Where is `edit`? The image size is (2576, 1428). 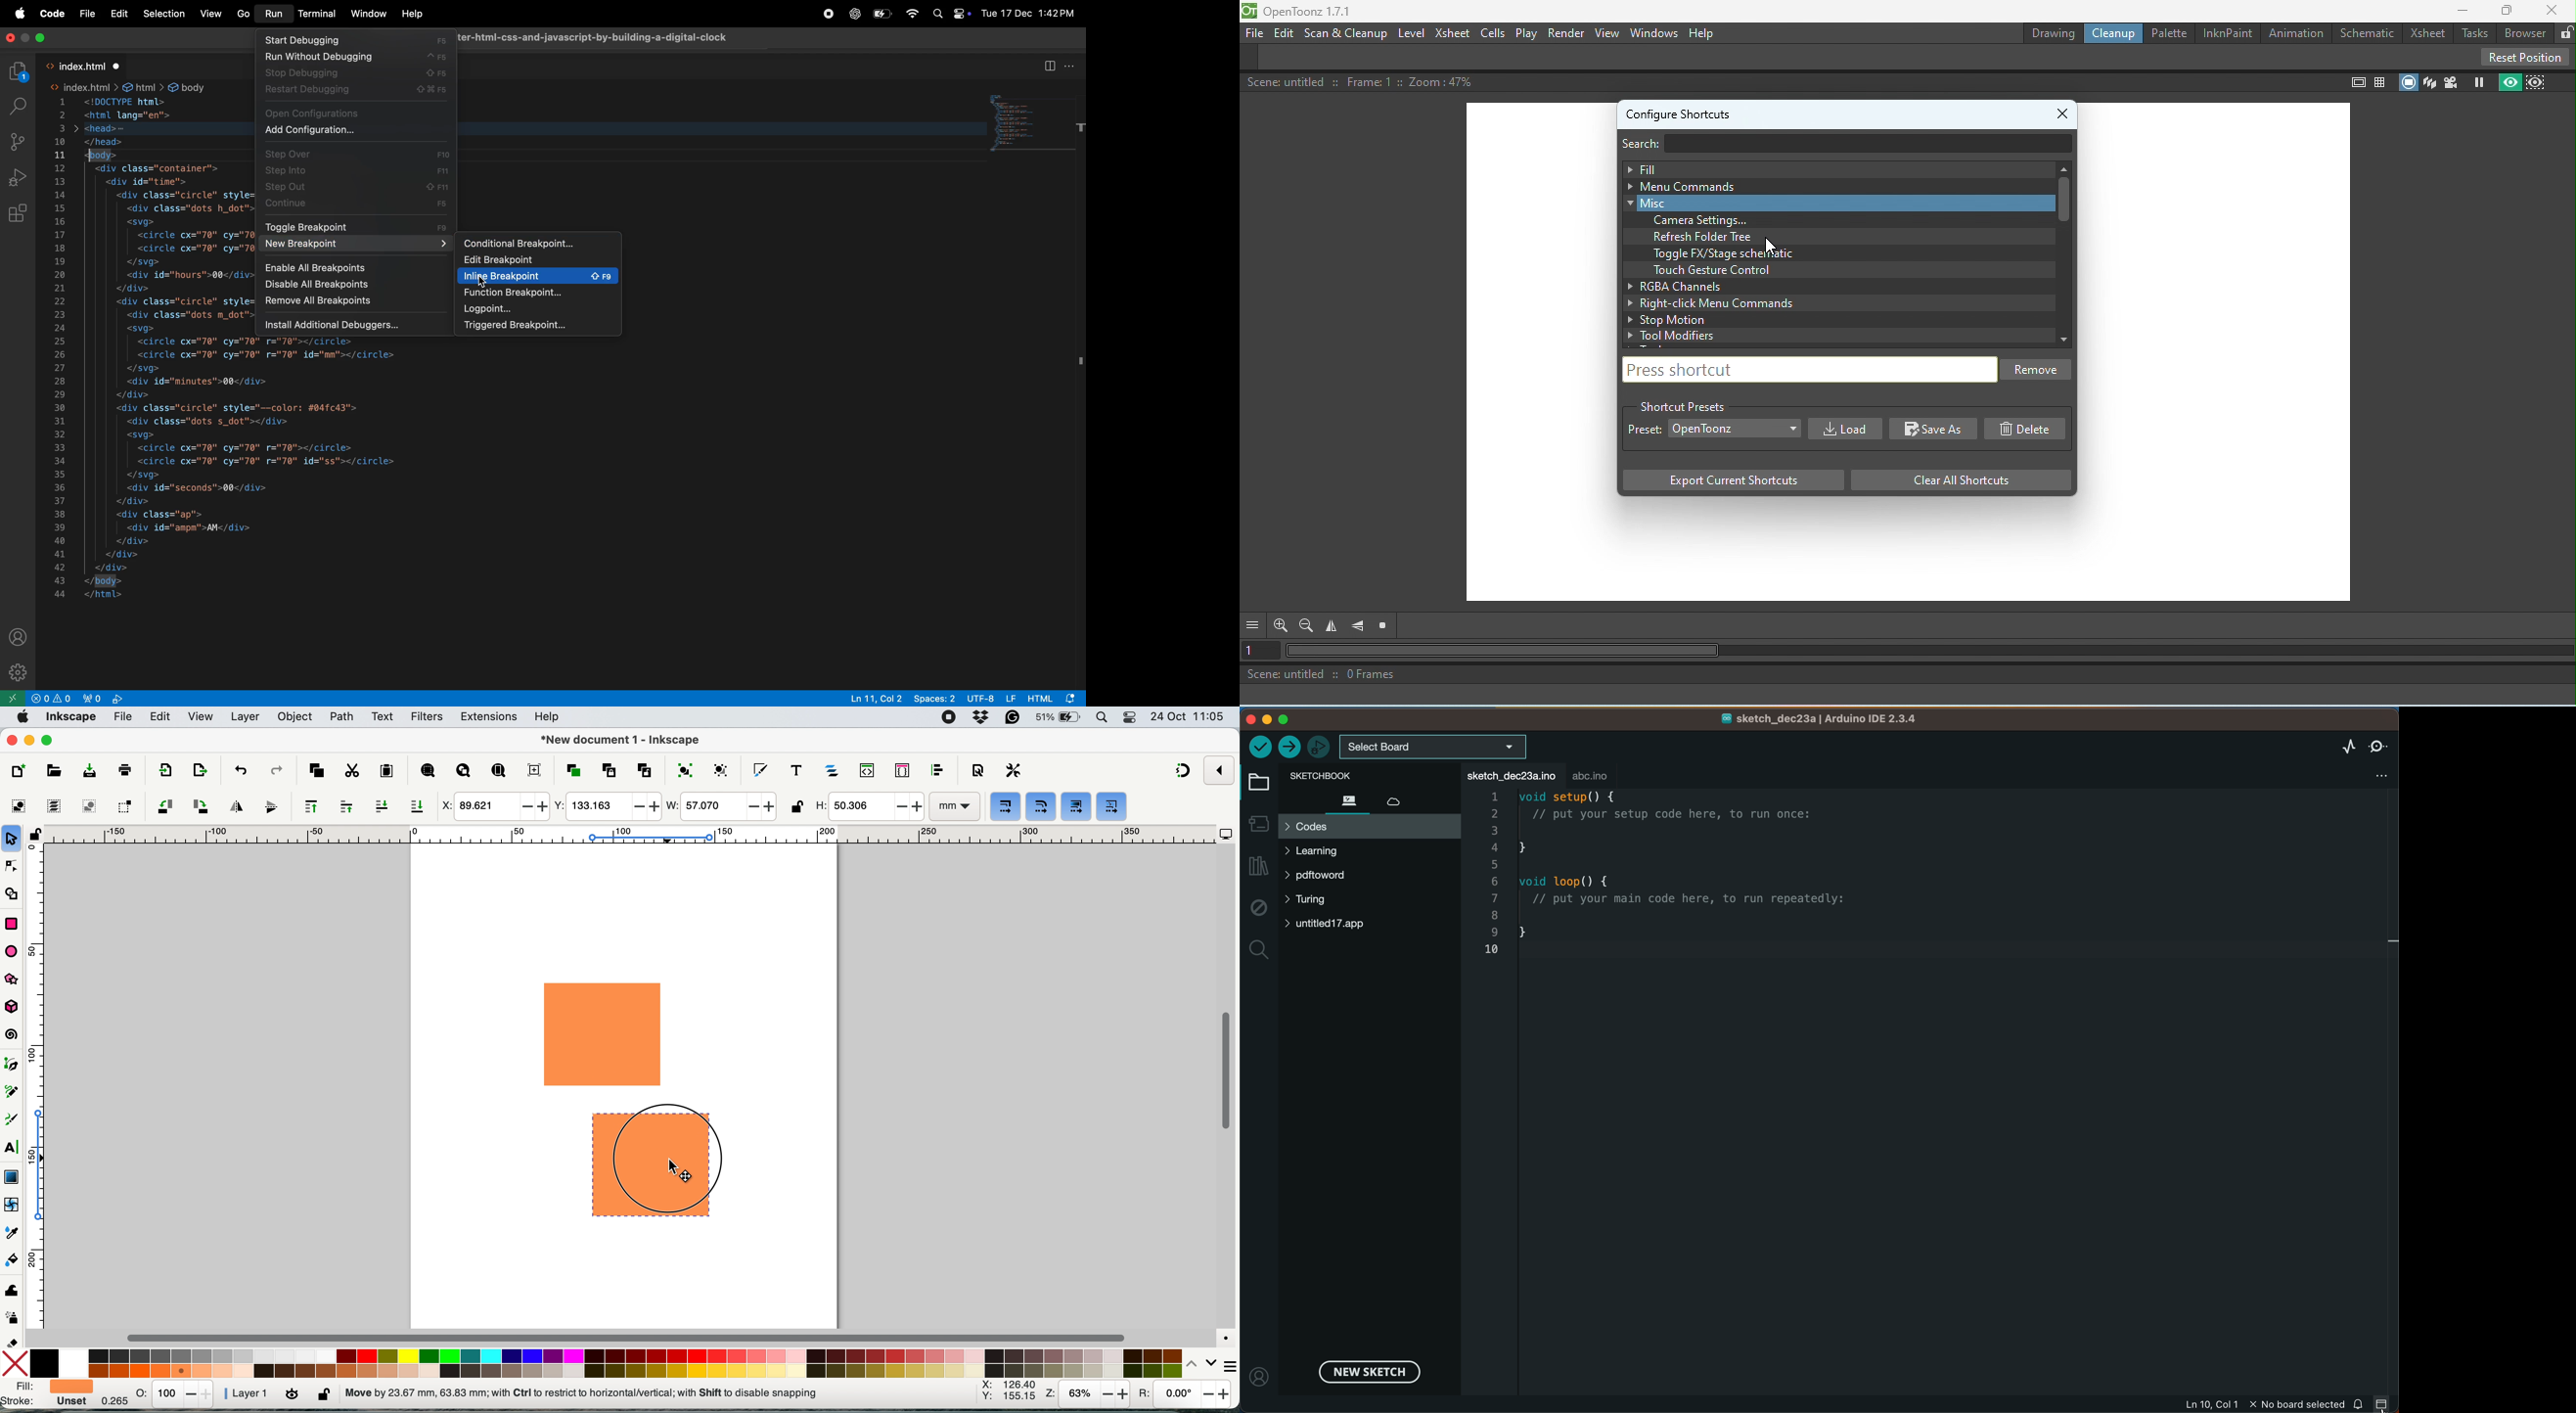 edit is located at coordinates (162, 718).